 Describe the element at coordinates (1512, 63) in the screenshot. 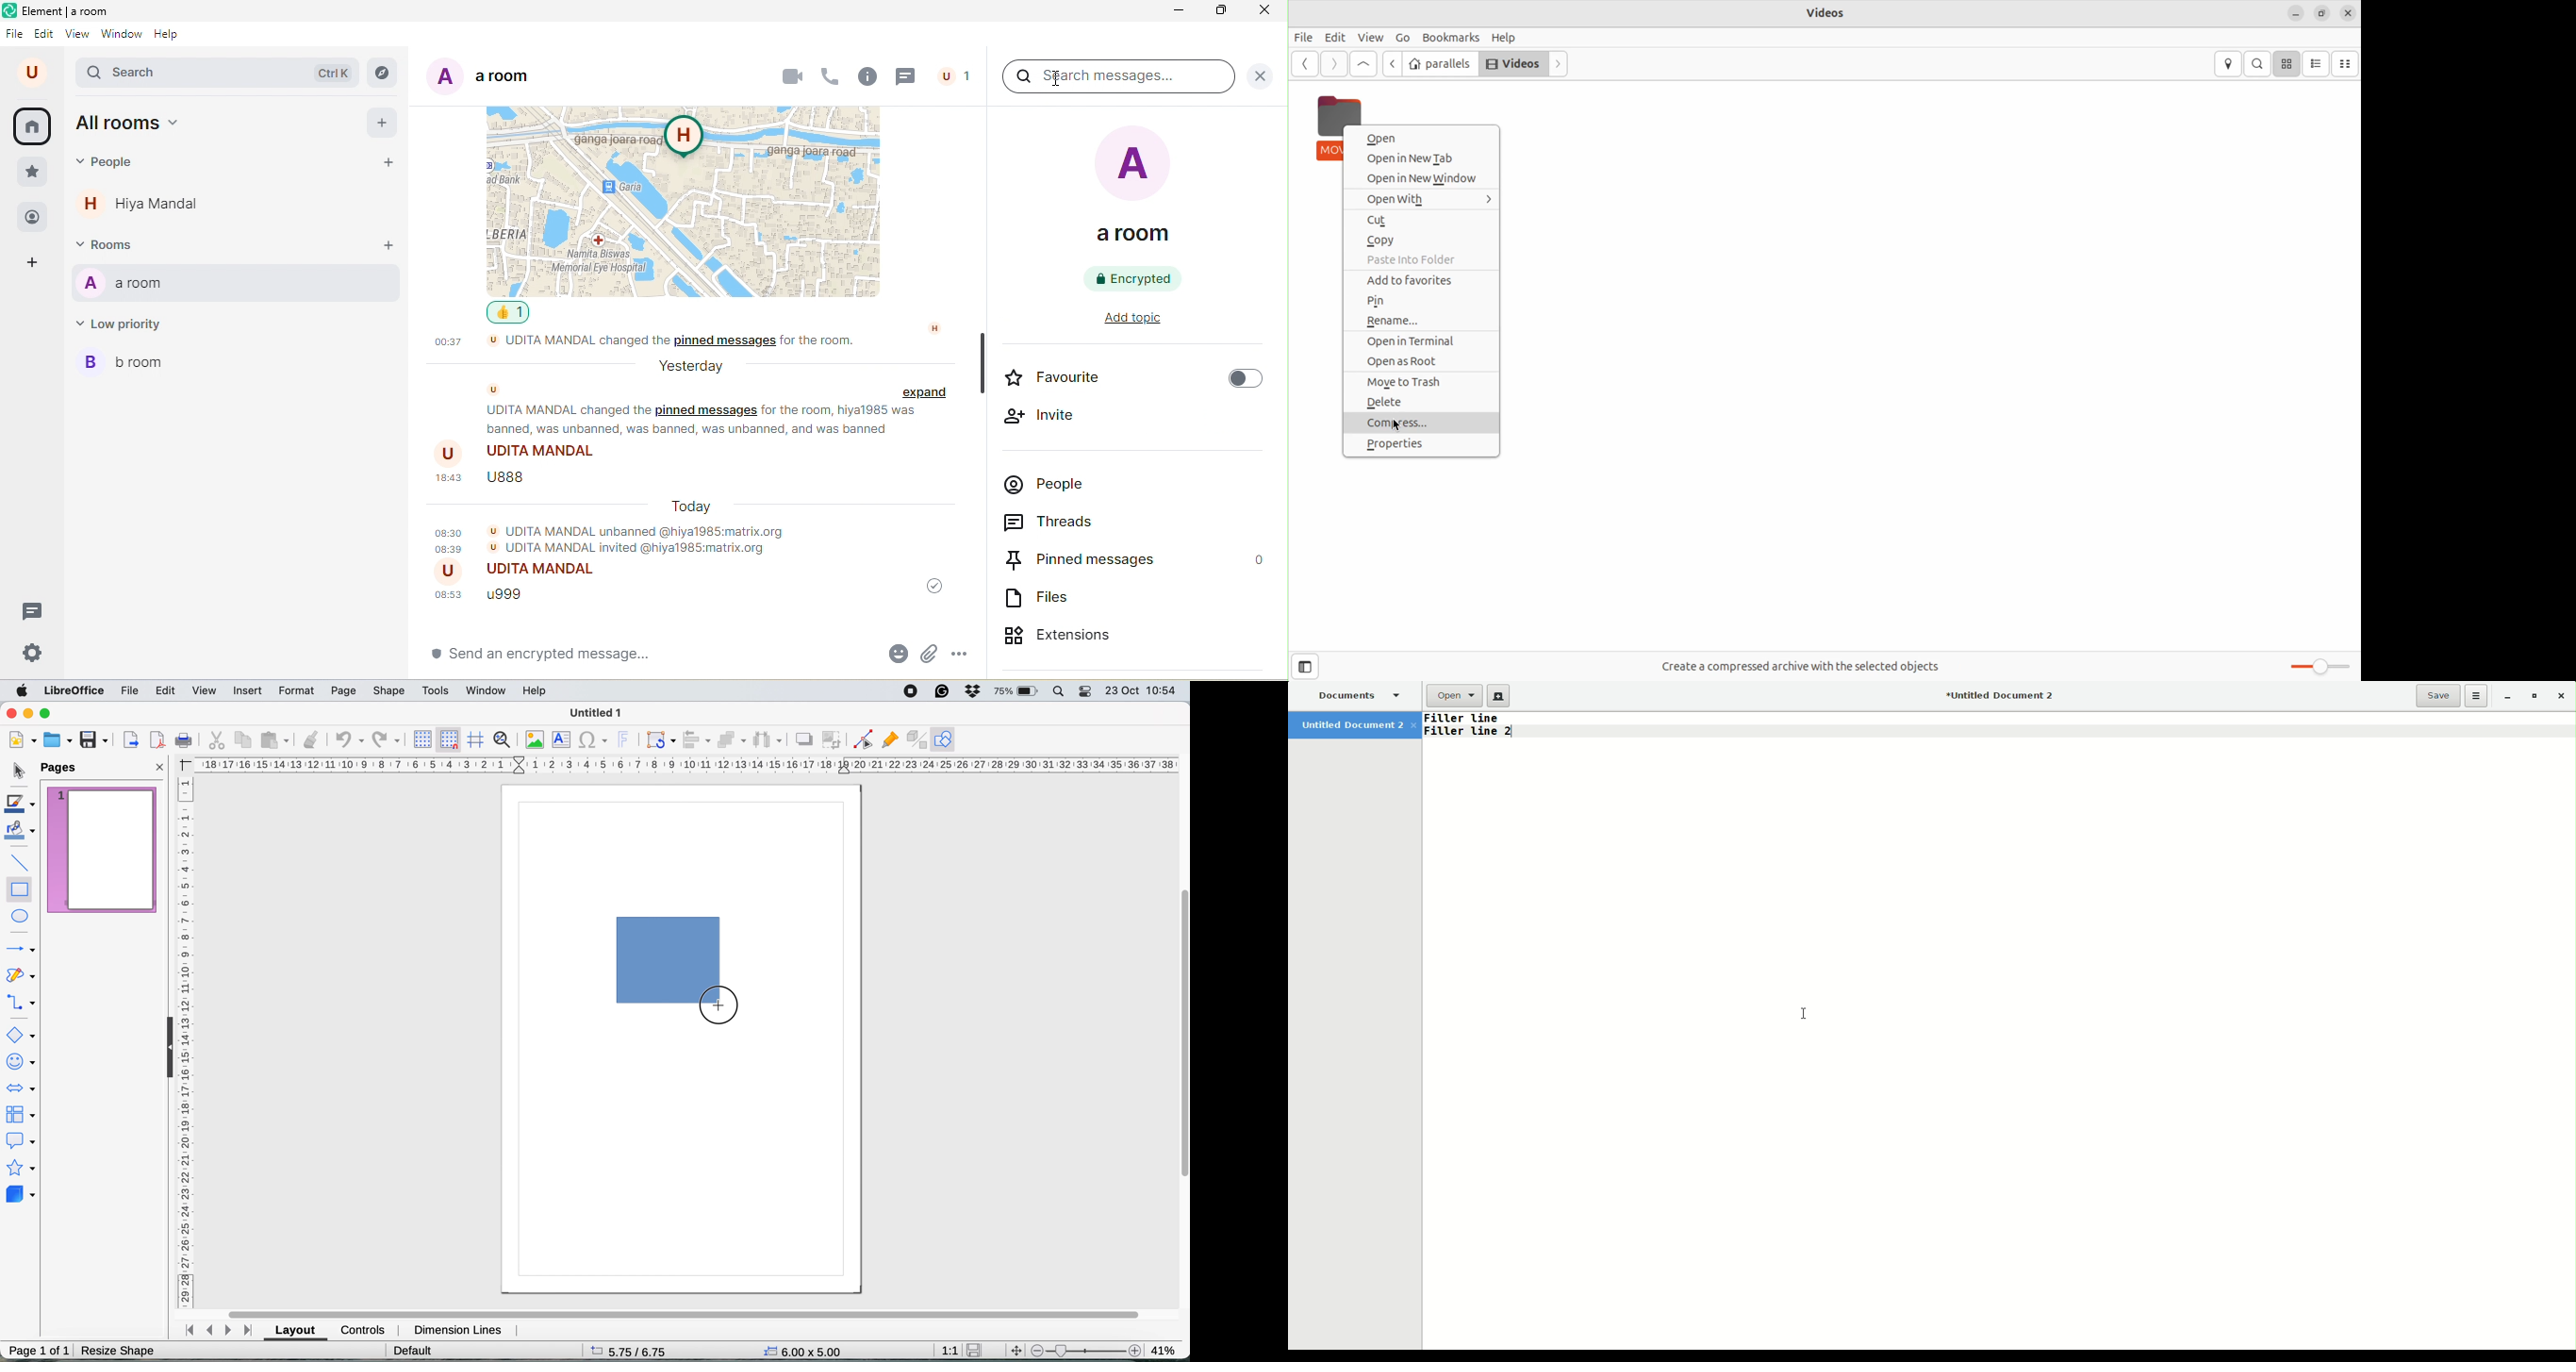

I see `Videos` at that location.